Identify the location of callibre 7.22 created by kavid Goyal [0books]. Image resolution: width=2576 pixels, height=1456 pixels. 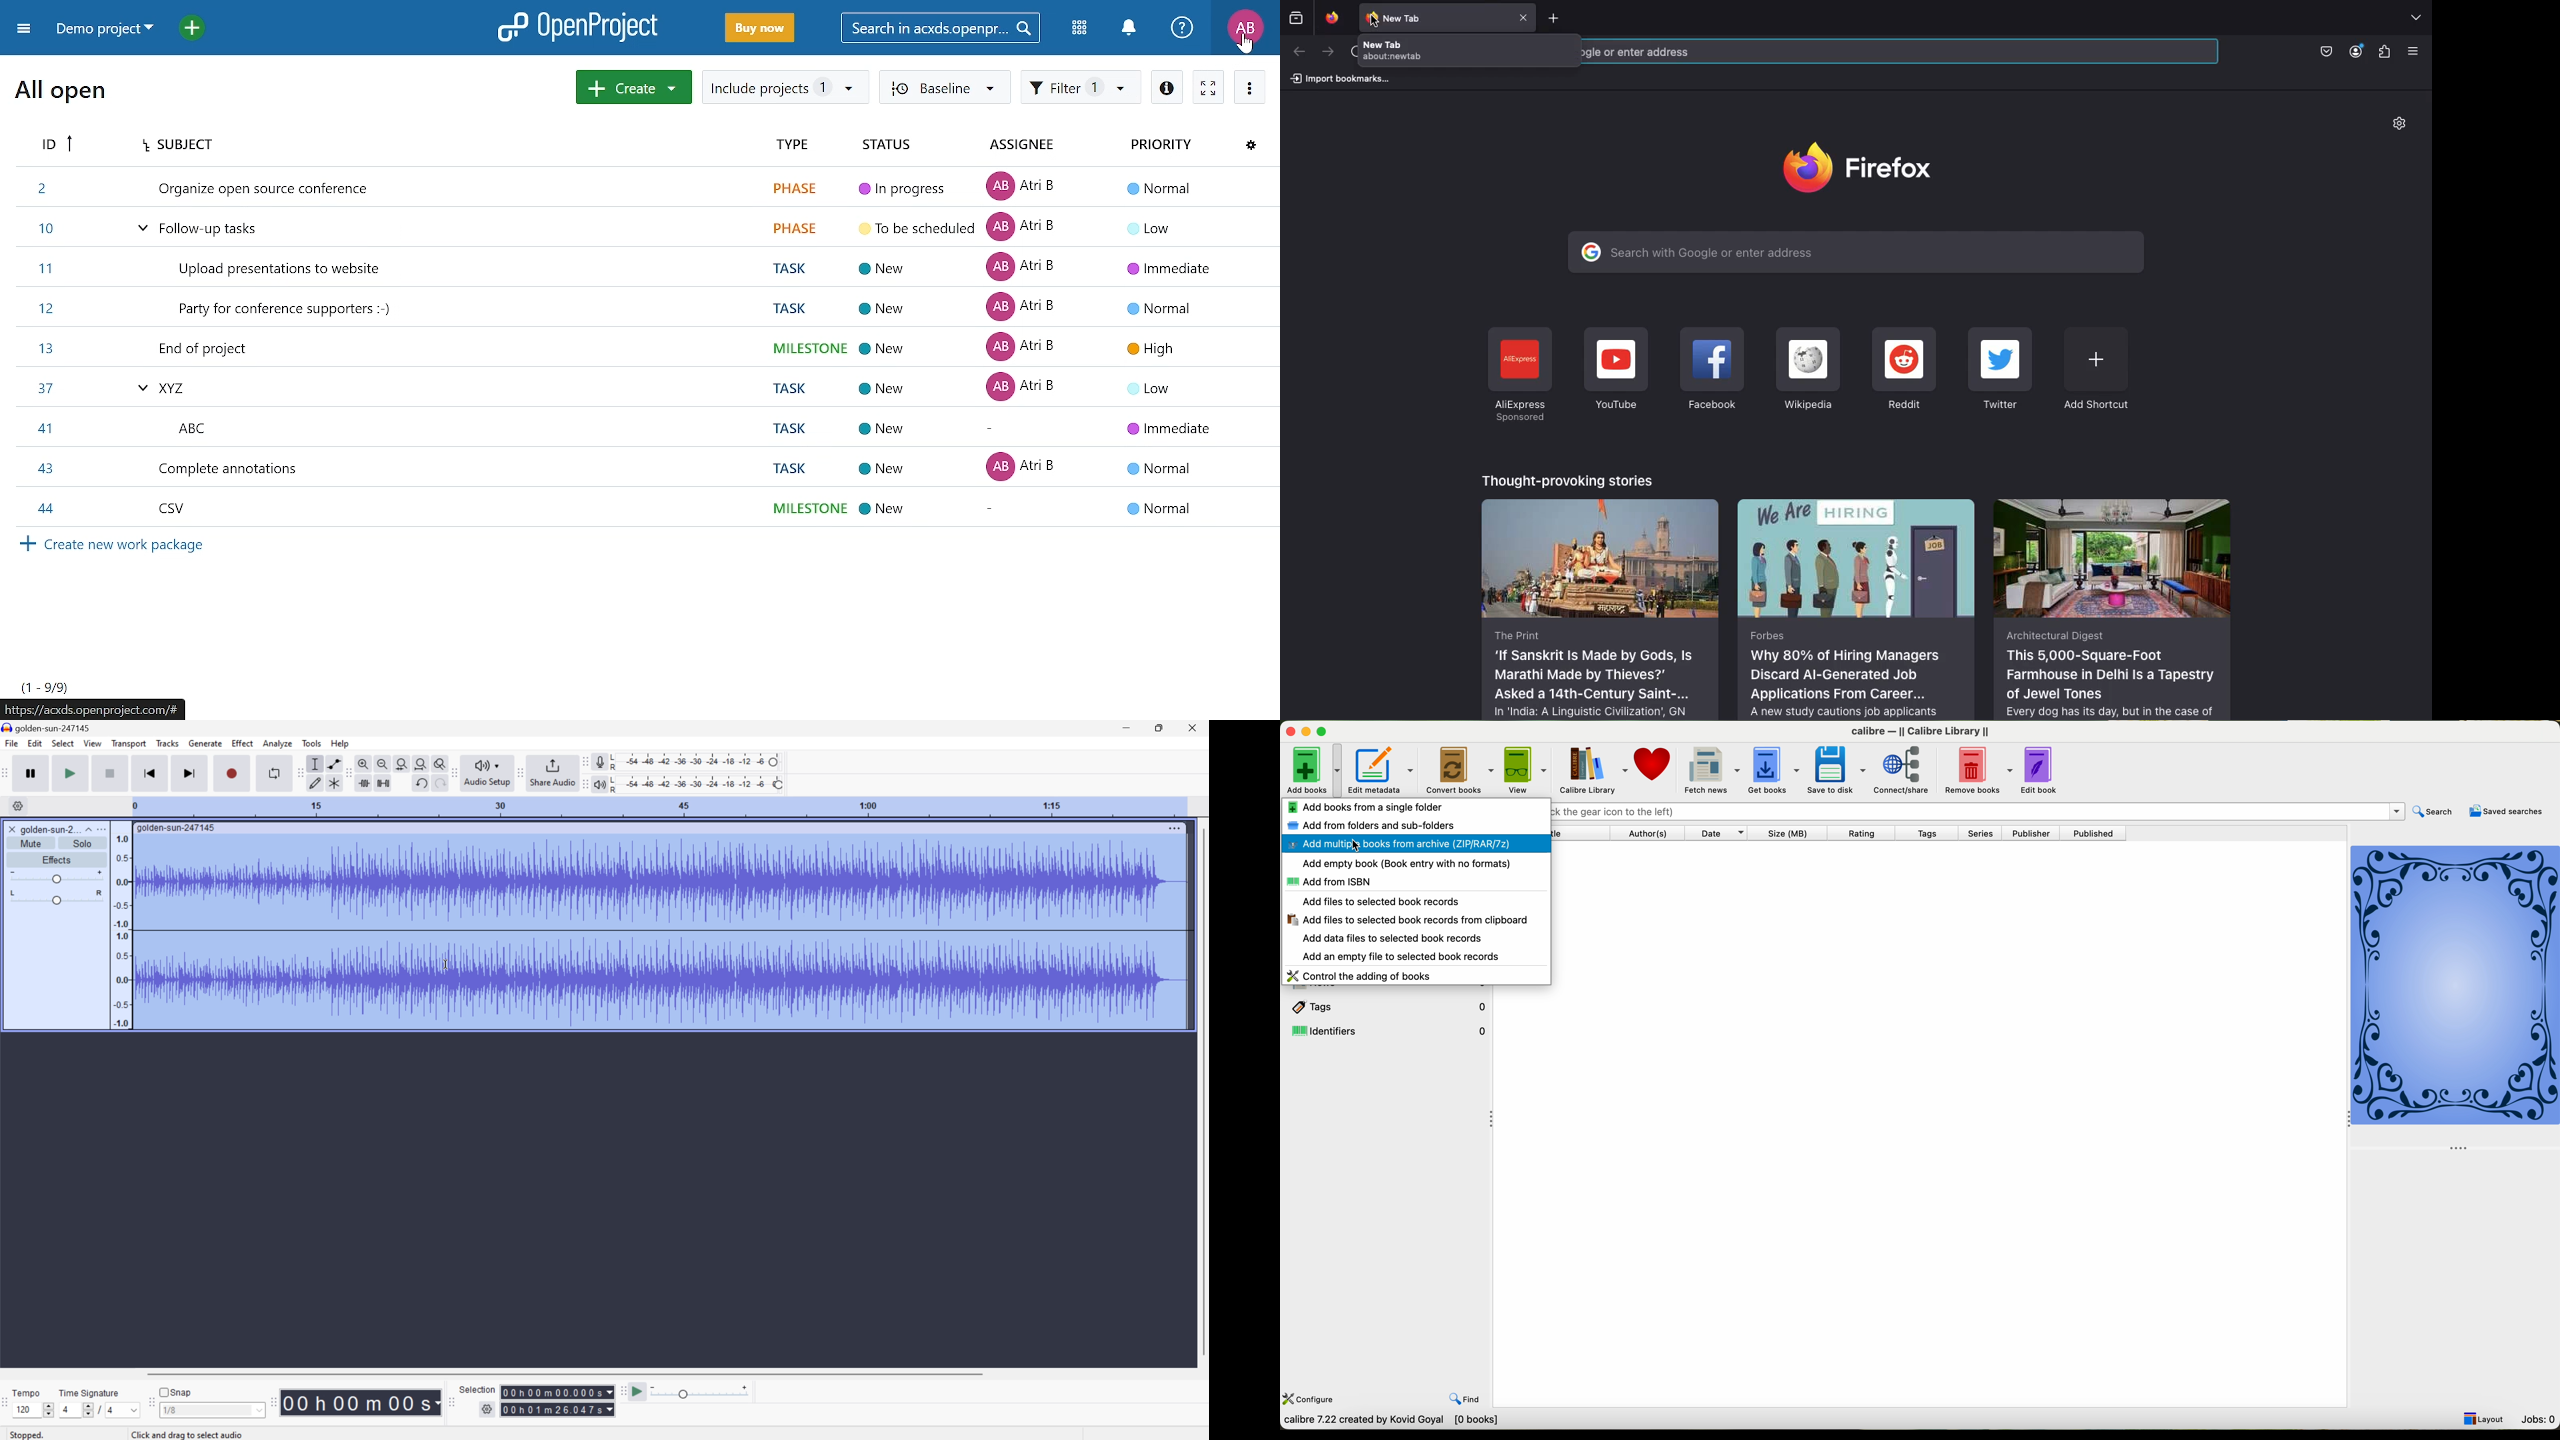
(1400, 1421).